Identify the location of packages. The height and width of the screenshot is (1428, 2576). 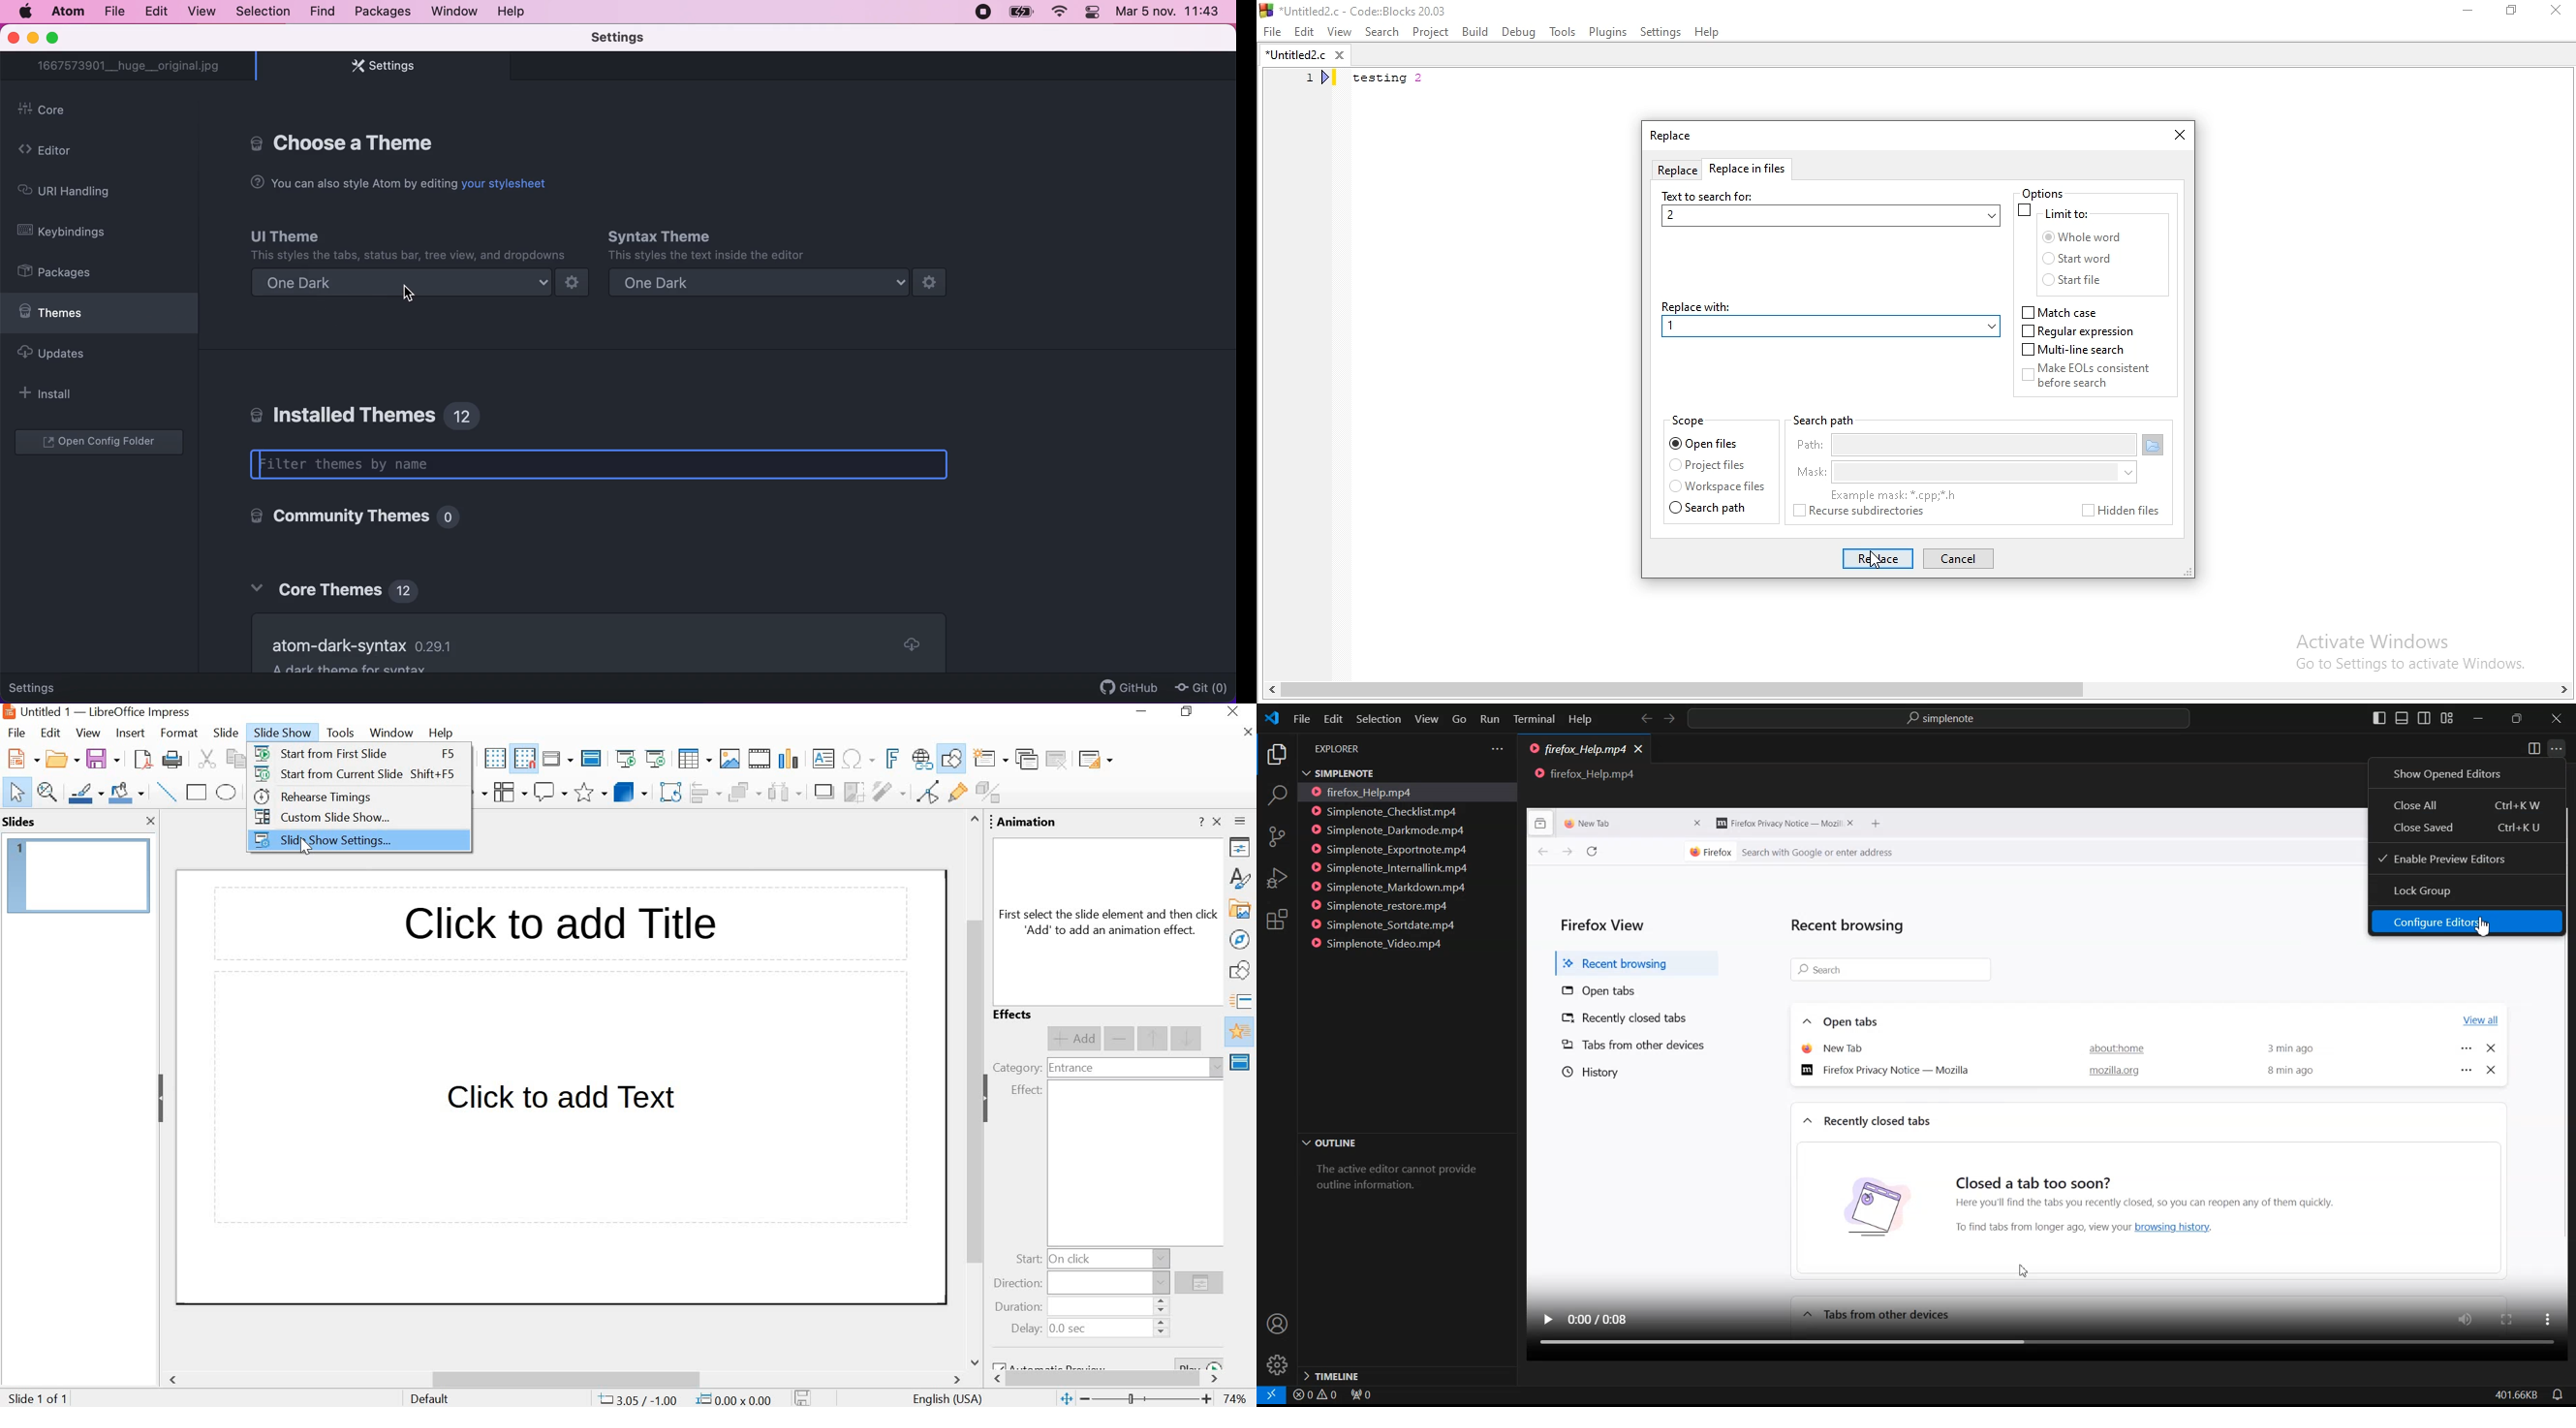
(380, 12).